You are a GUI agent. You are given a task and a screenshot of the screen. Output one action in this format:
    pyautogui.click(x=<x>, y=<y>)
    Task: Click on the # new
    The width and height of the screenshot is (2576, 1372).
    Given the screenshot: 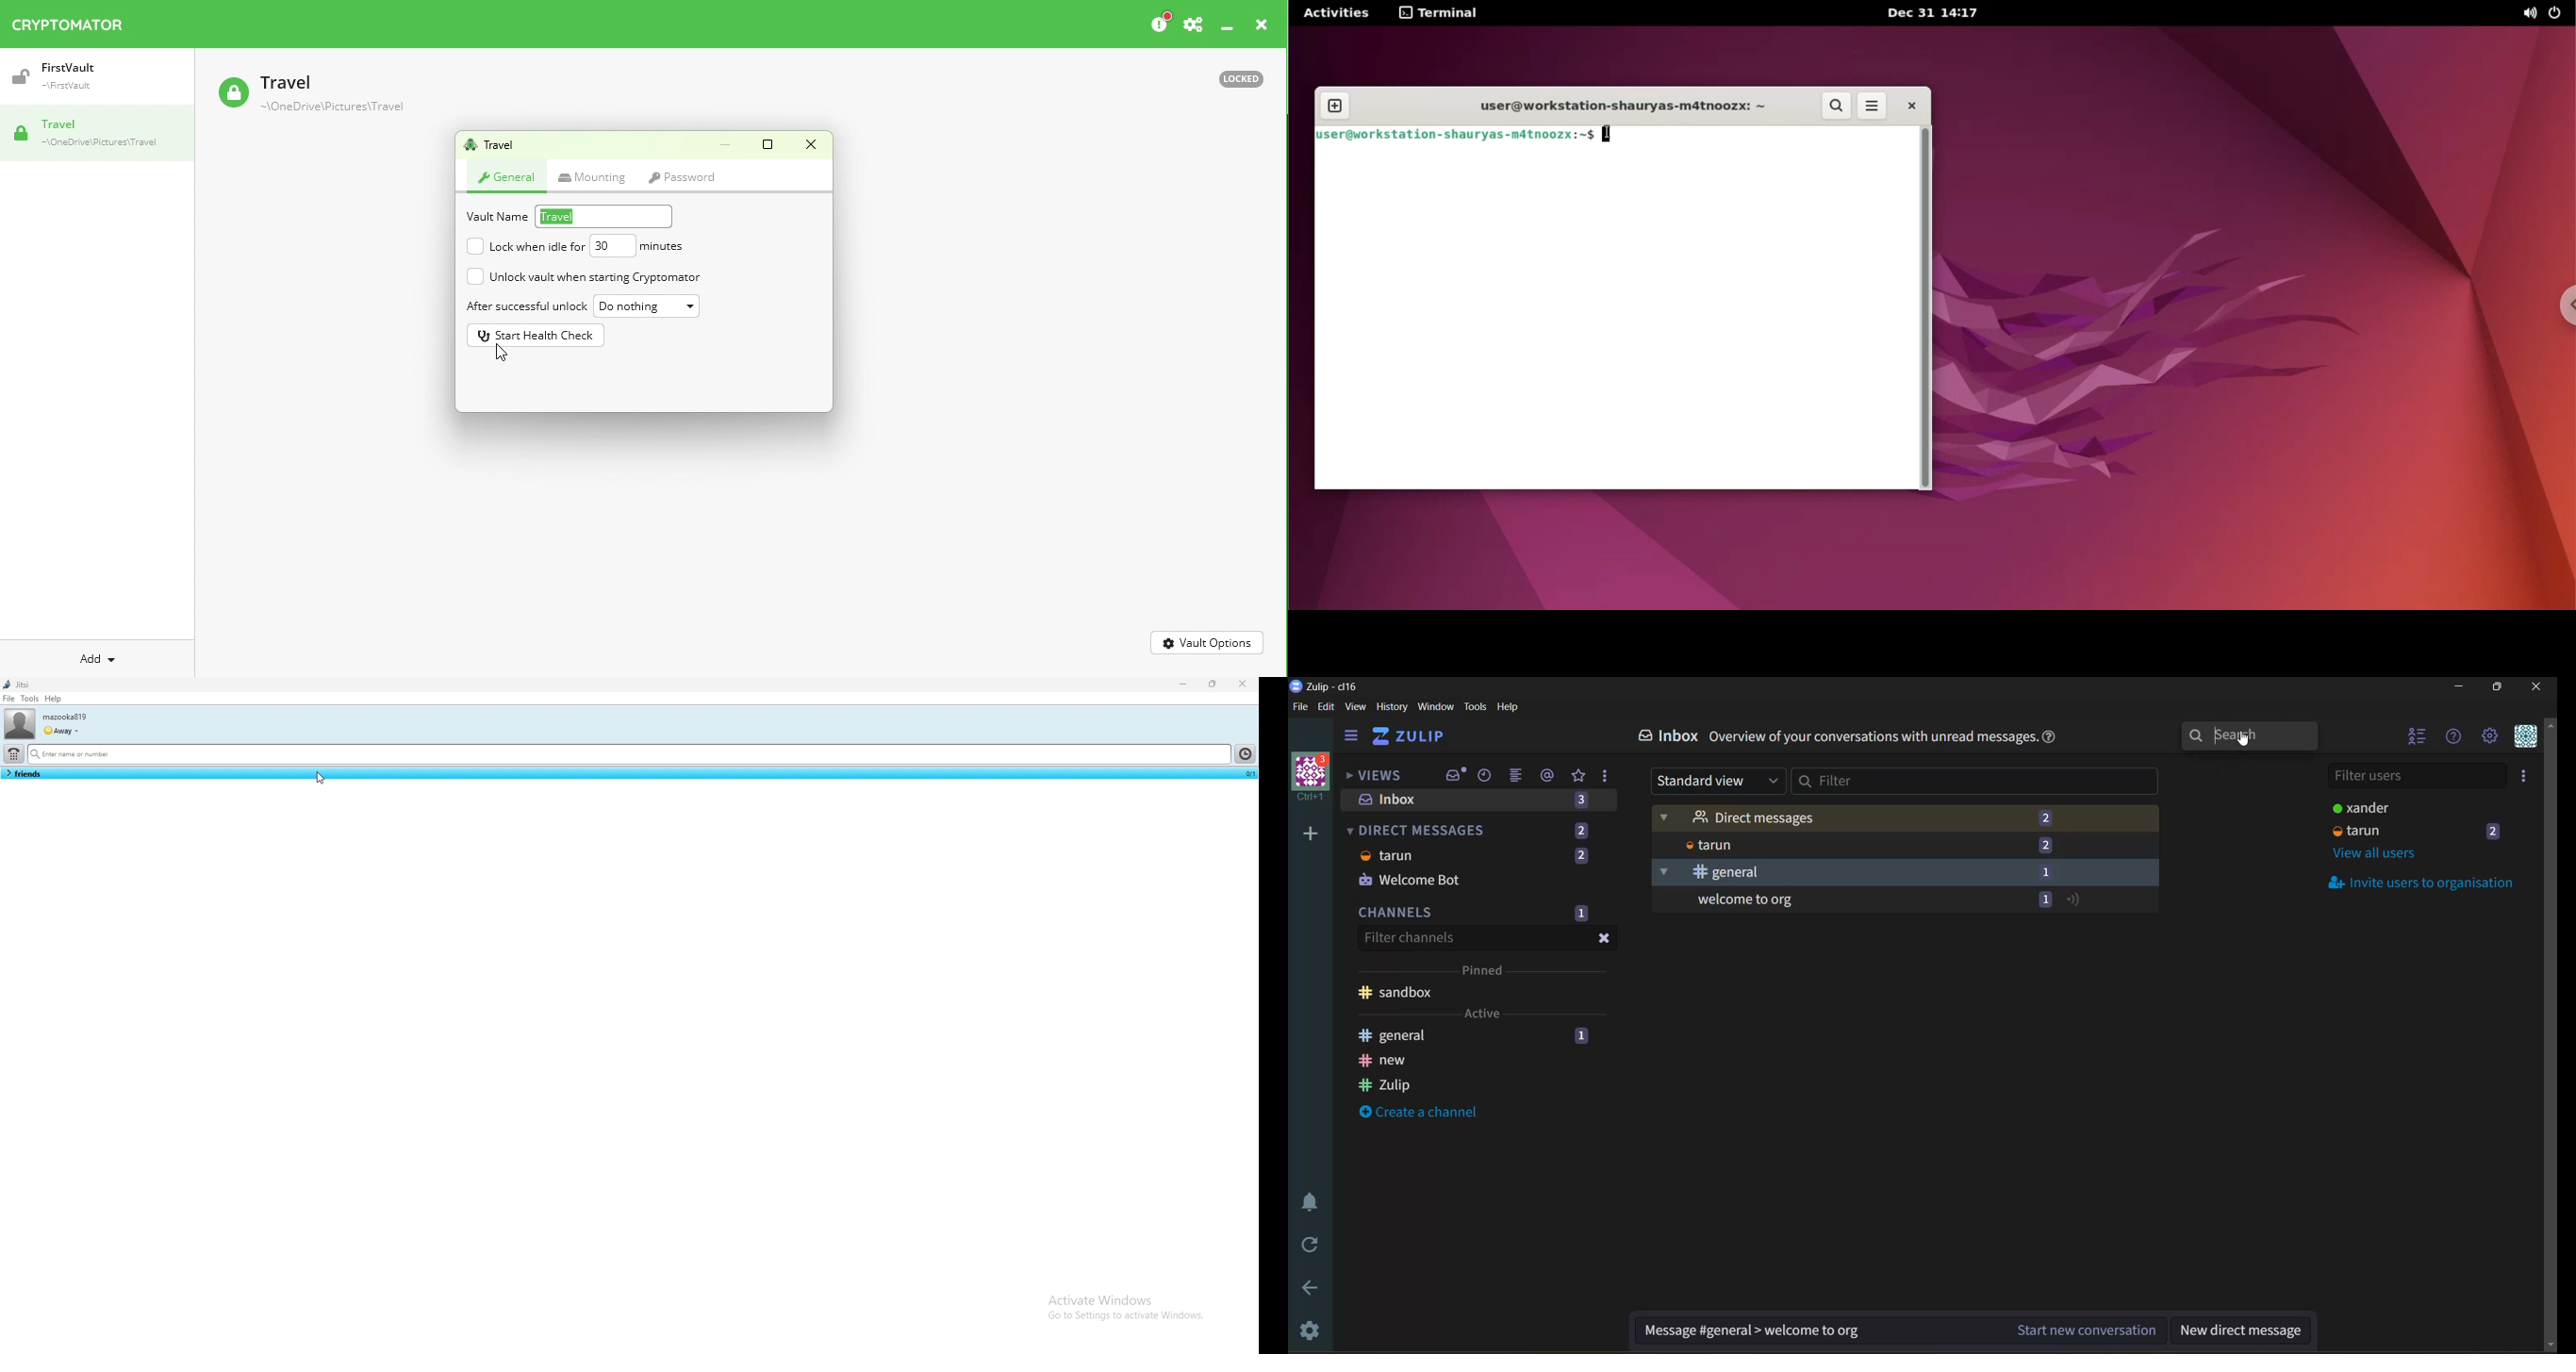 What is the action you would take?
    pyautogui.click(x=1385, y=1061)
    